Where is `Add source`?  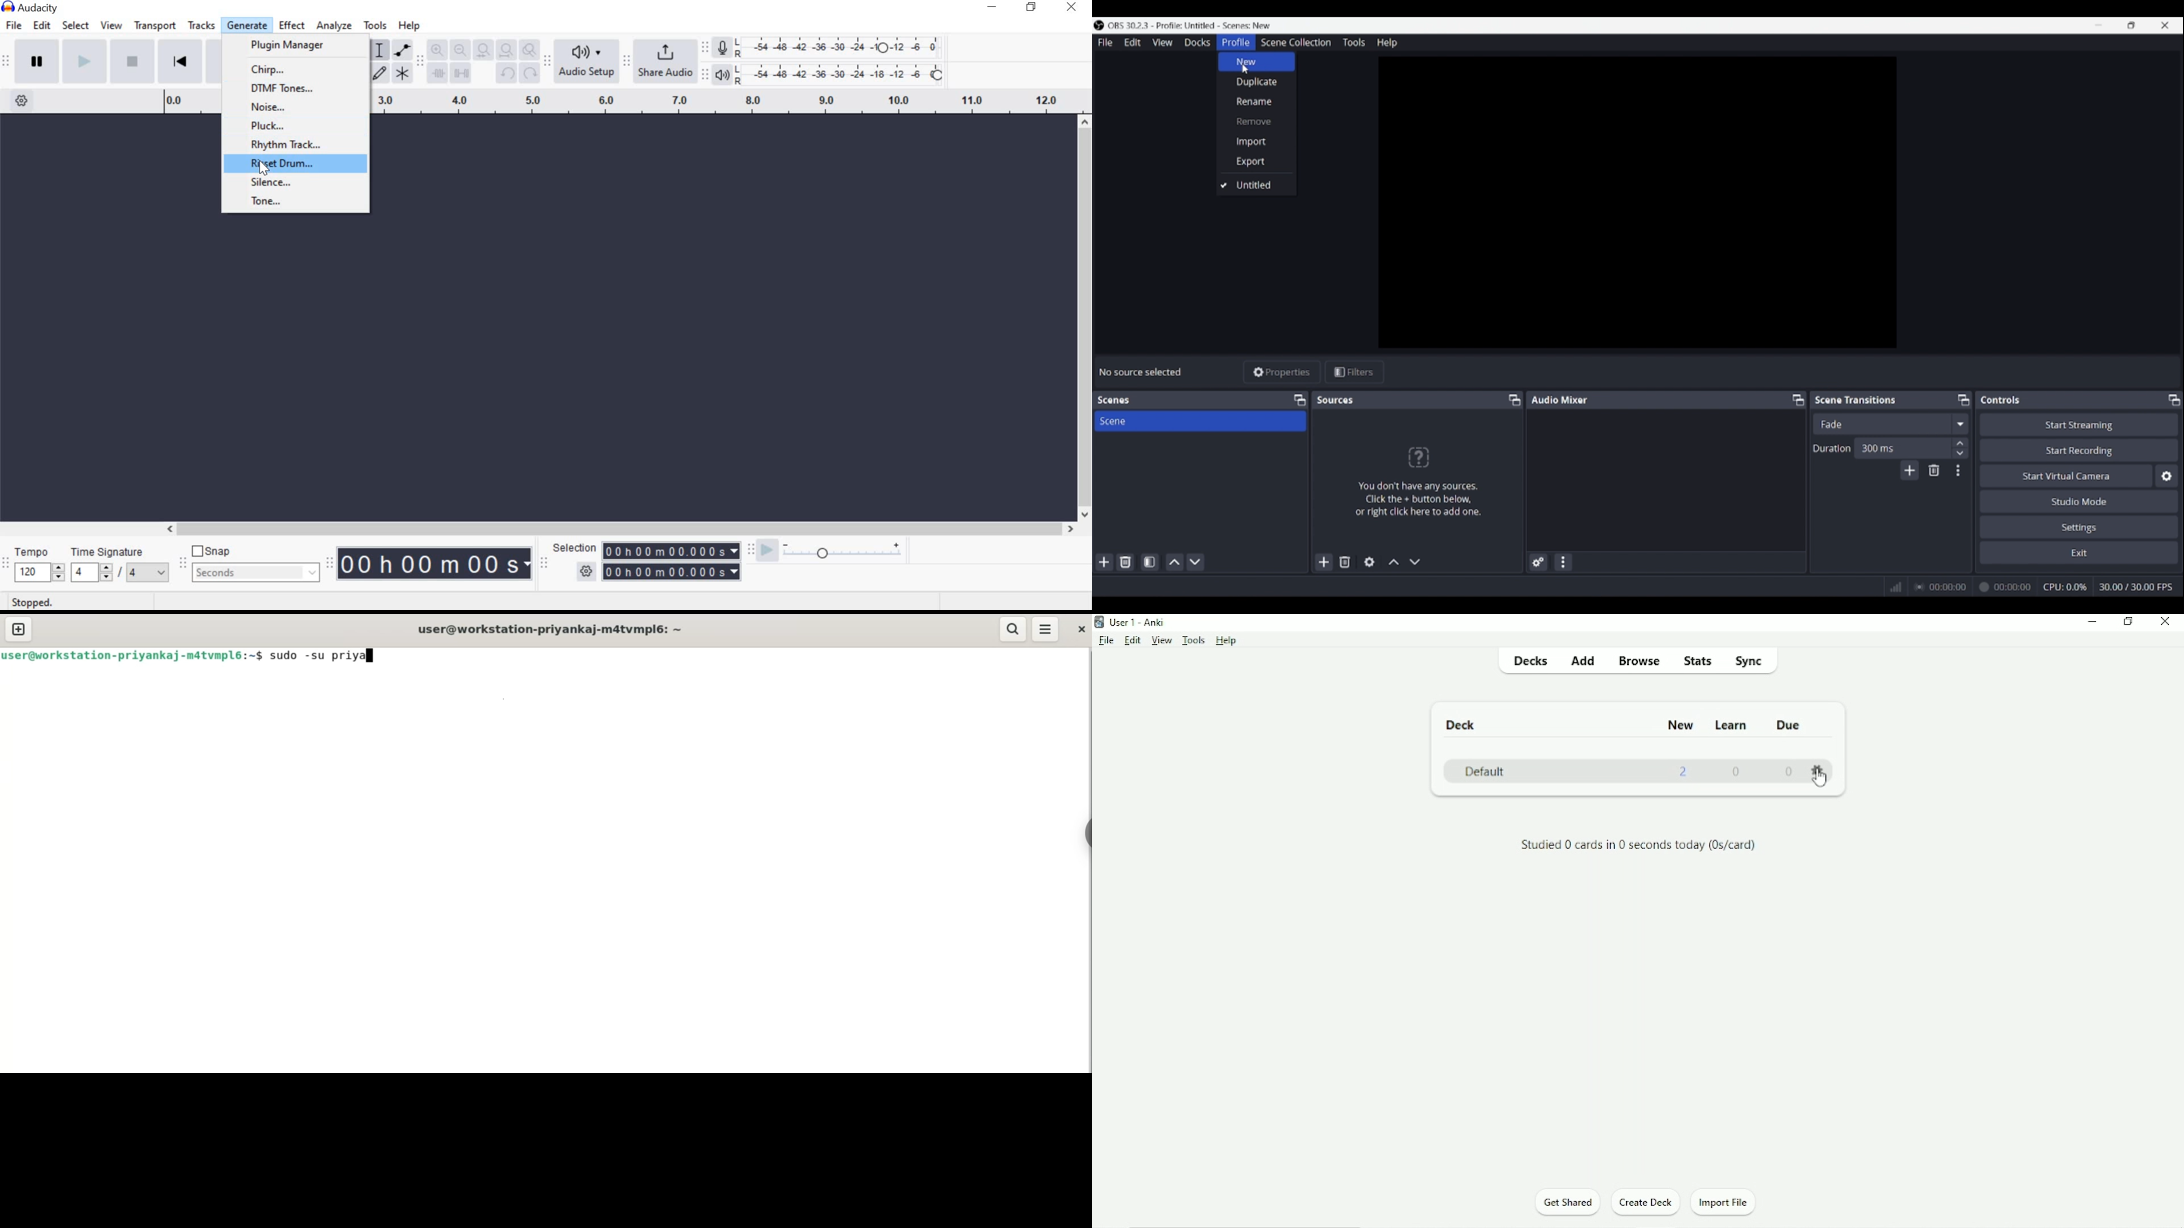 Add source is located at coordinates (1325, 562).